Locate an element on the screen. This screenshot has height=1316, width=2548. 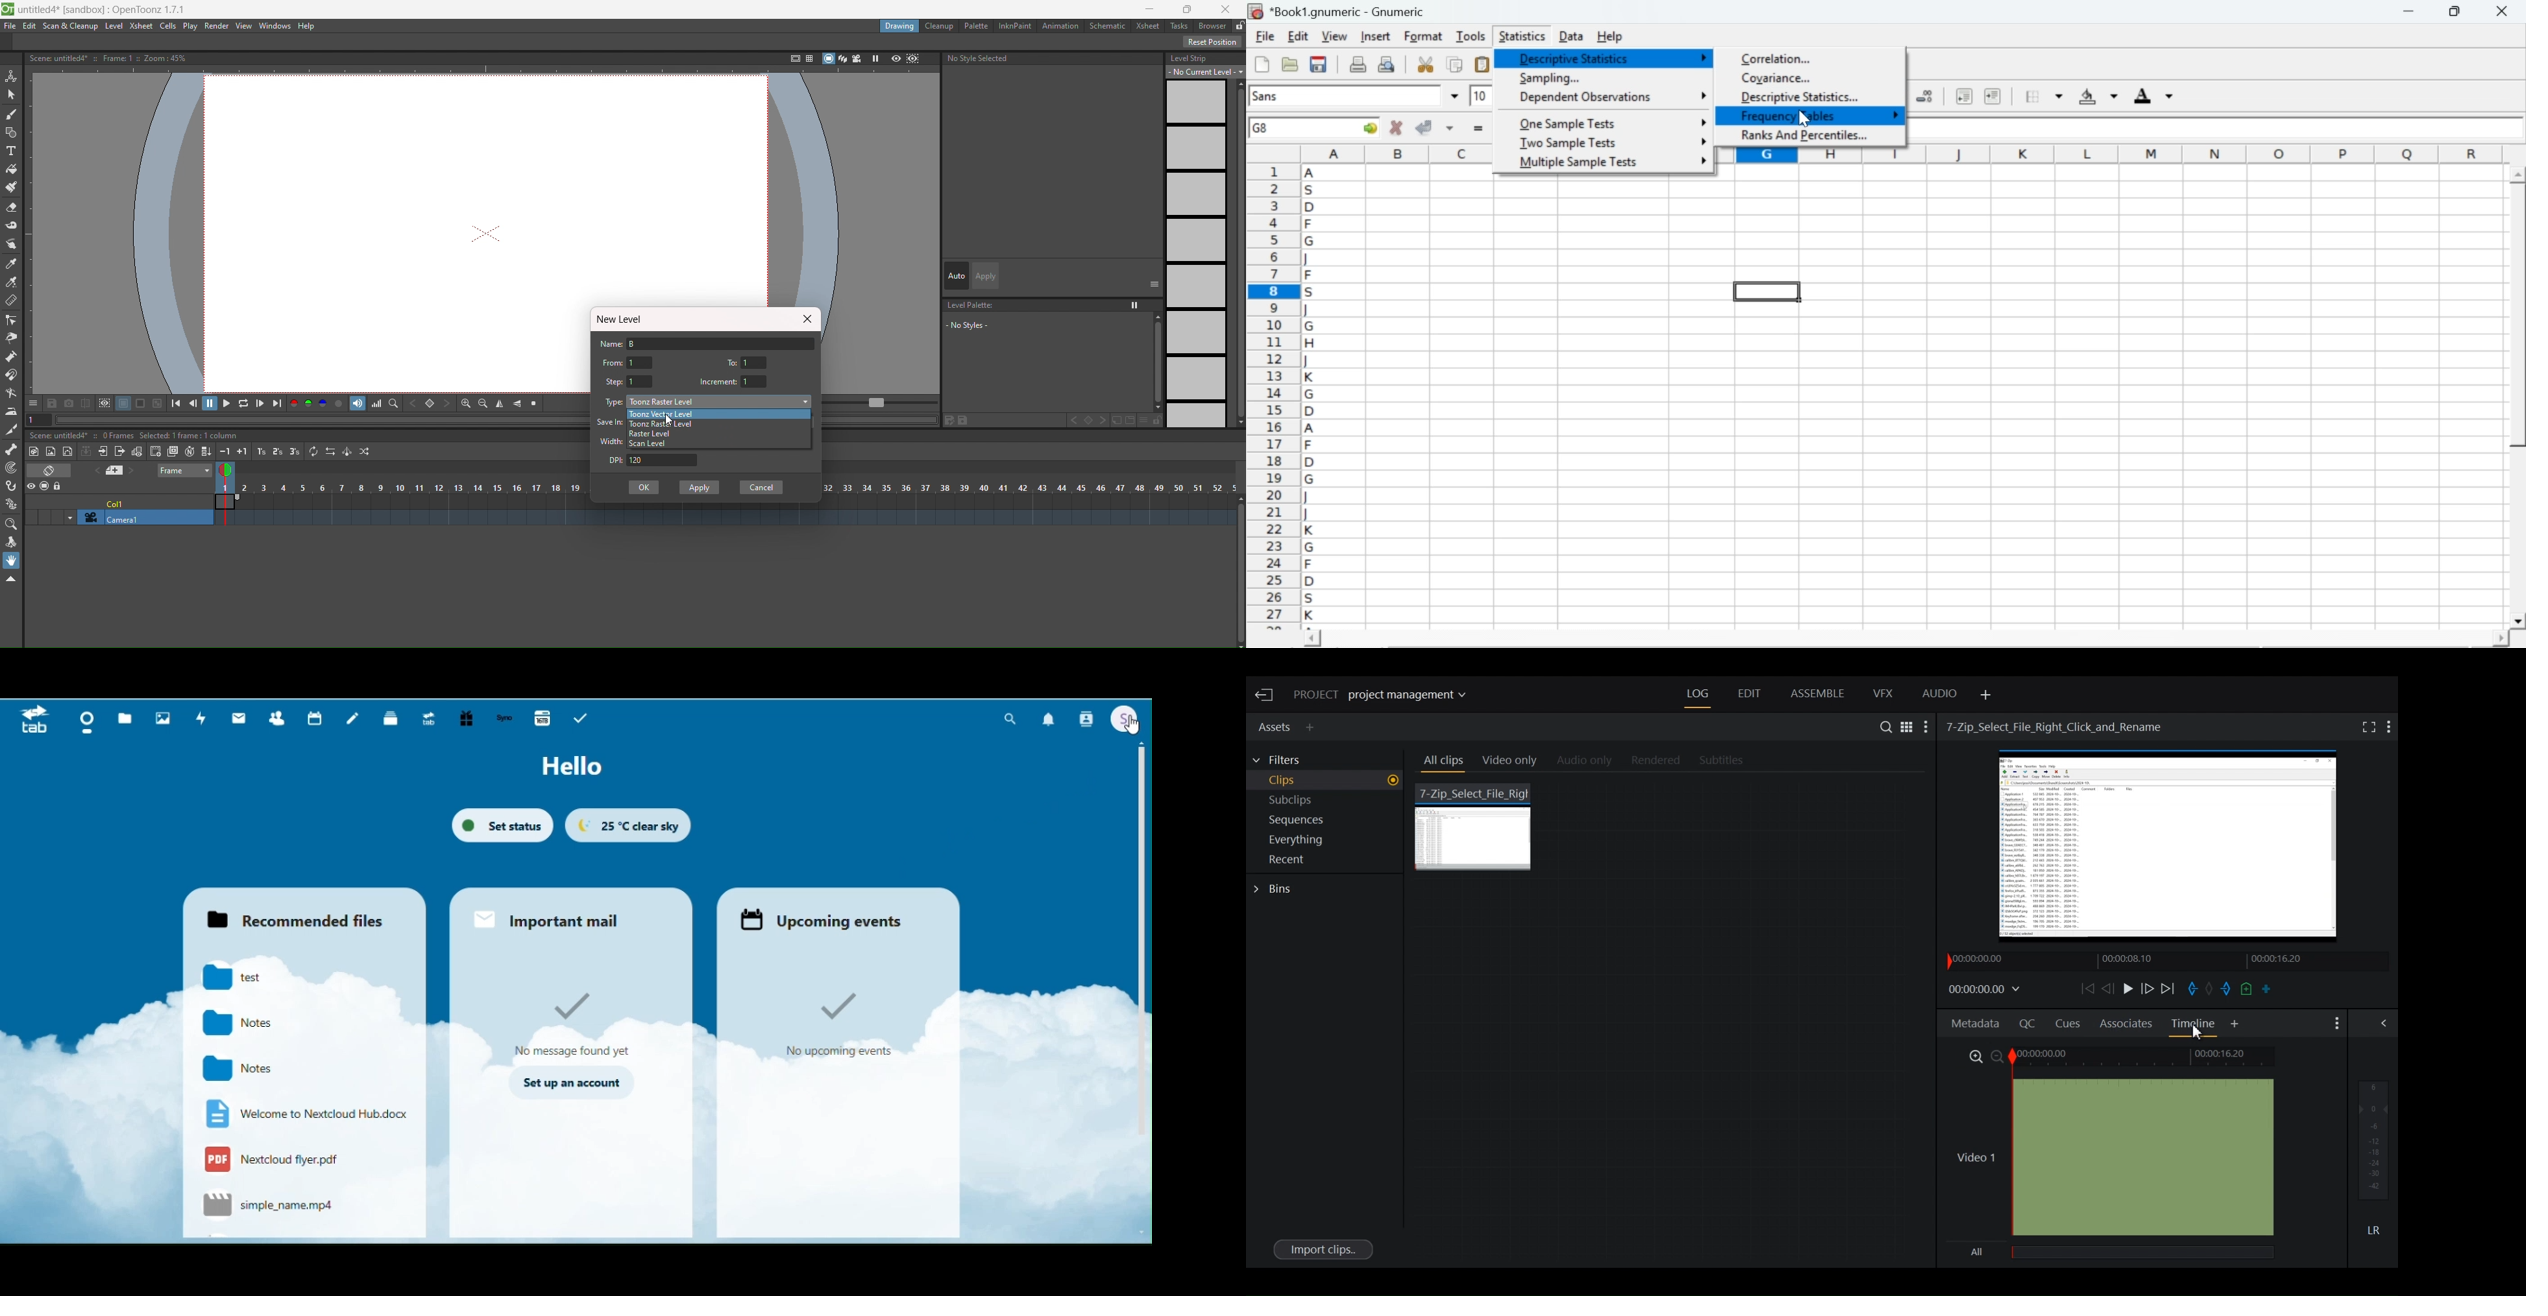
view is located at coordinates (229, 472).